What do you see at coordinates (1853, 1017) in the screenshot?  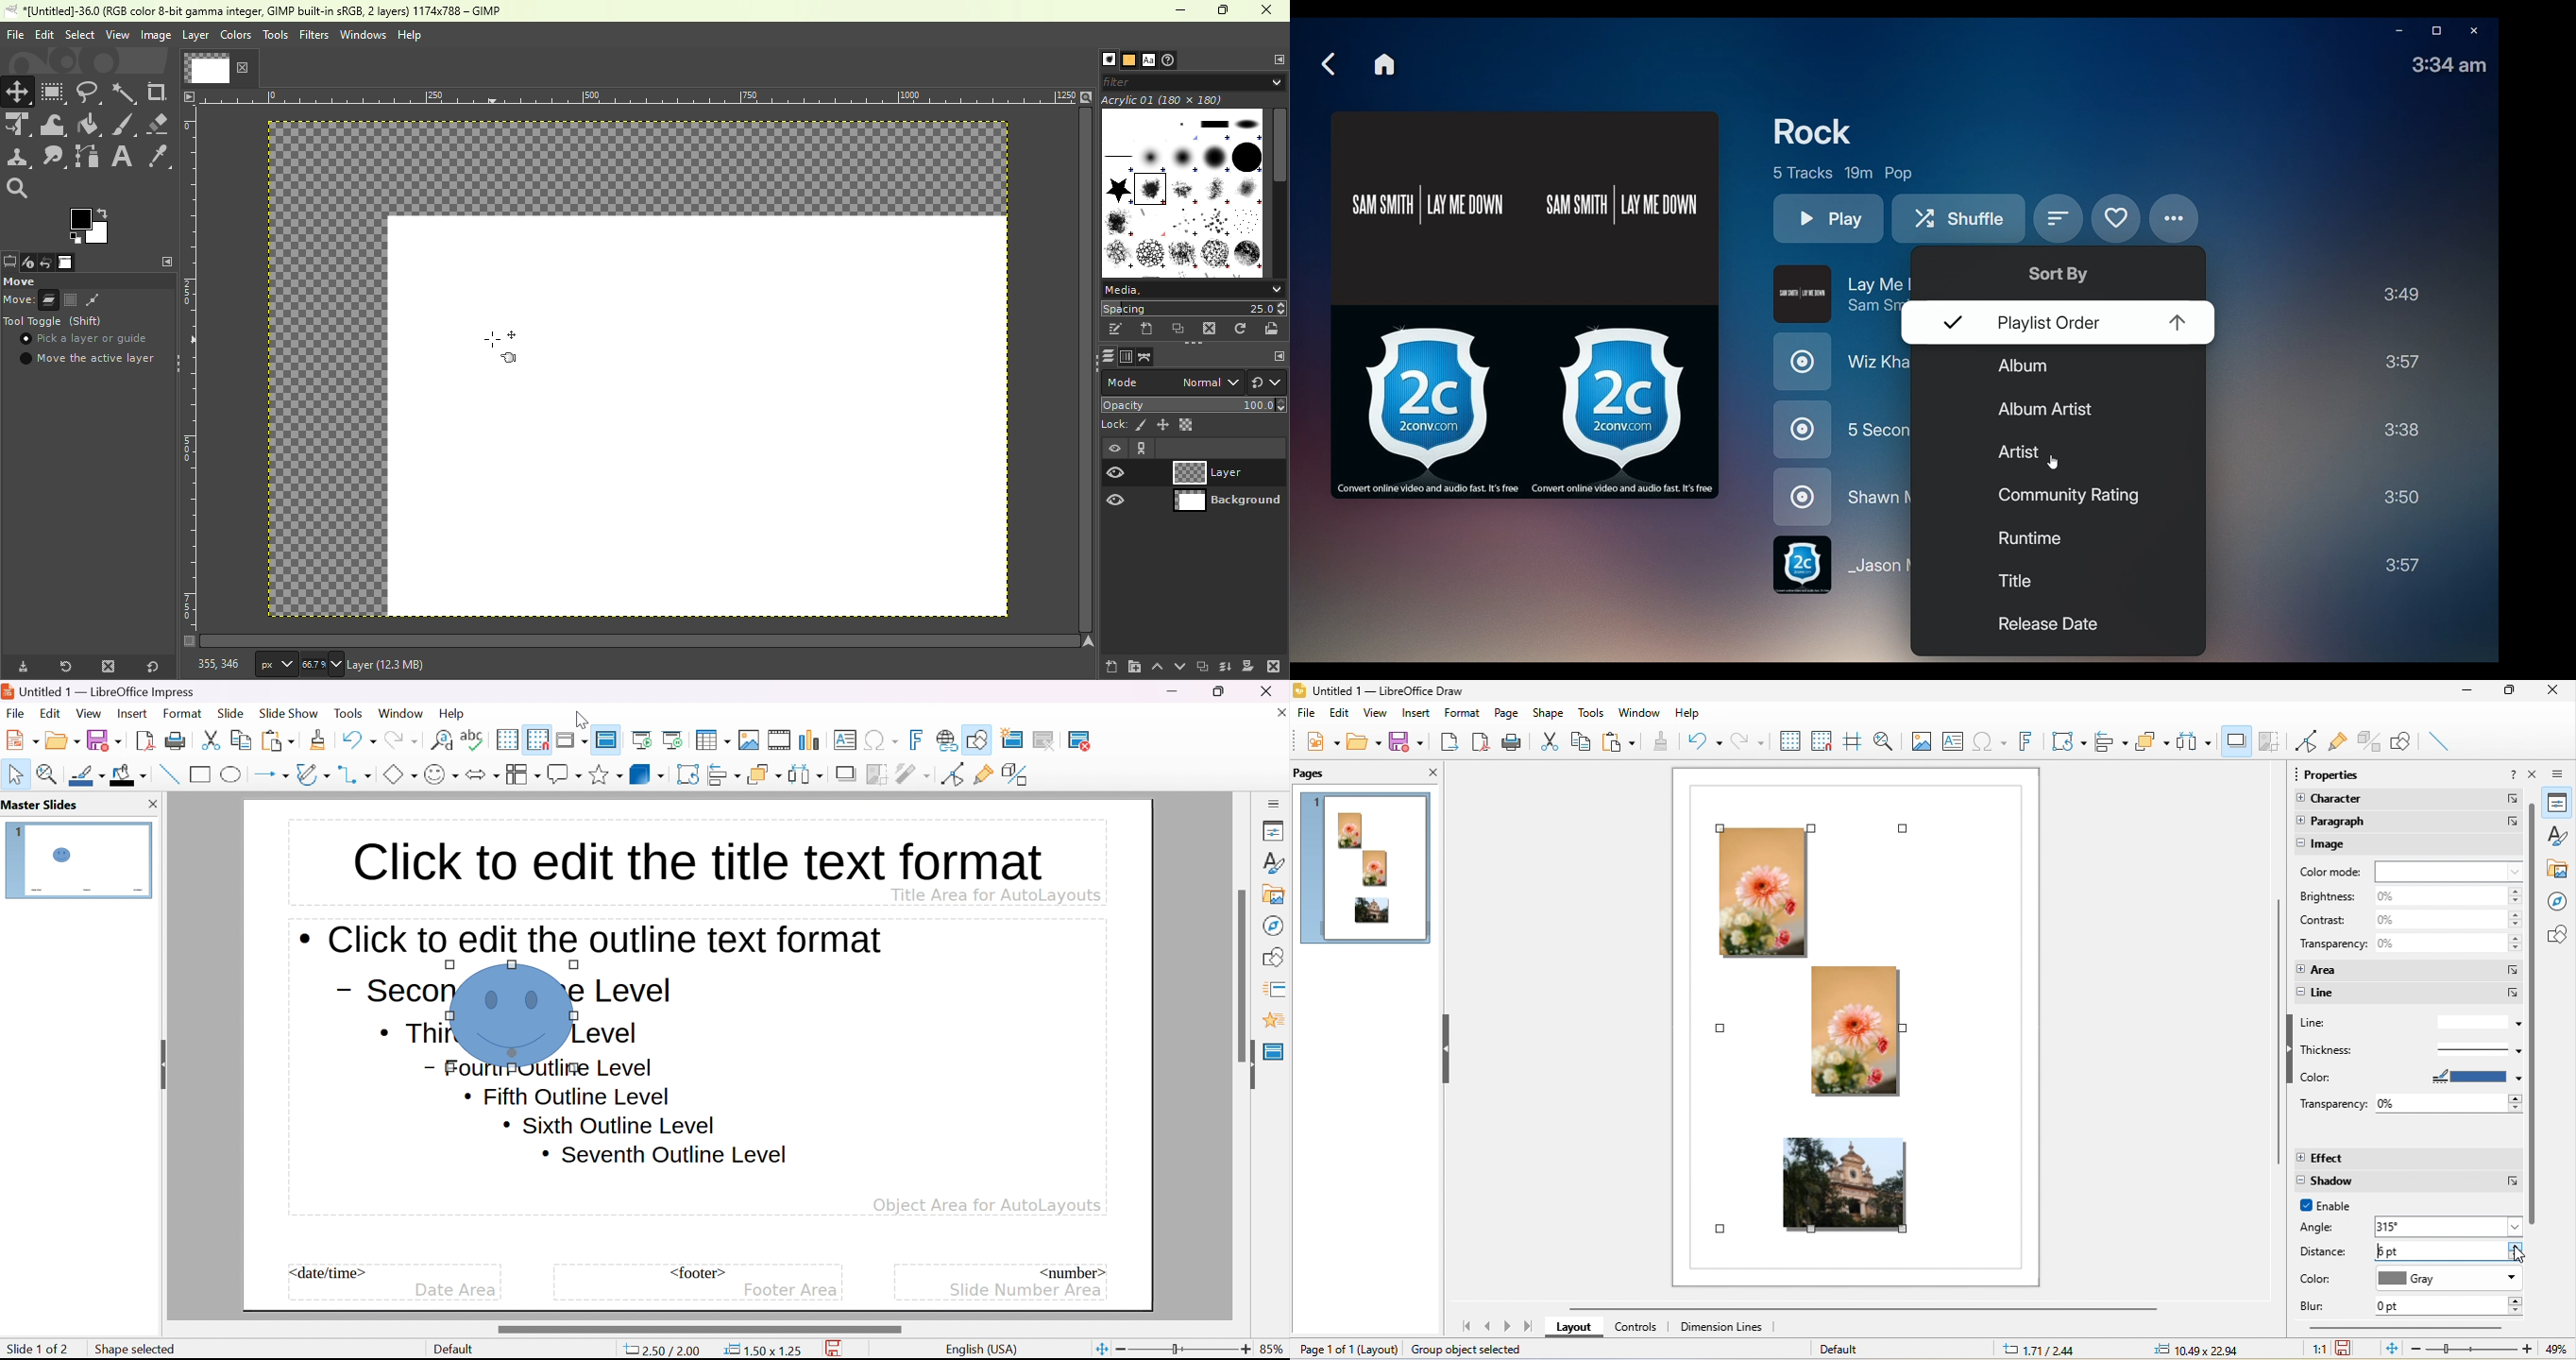 I see `images` at bounding box center [1853, 1017].